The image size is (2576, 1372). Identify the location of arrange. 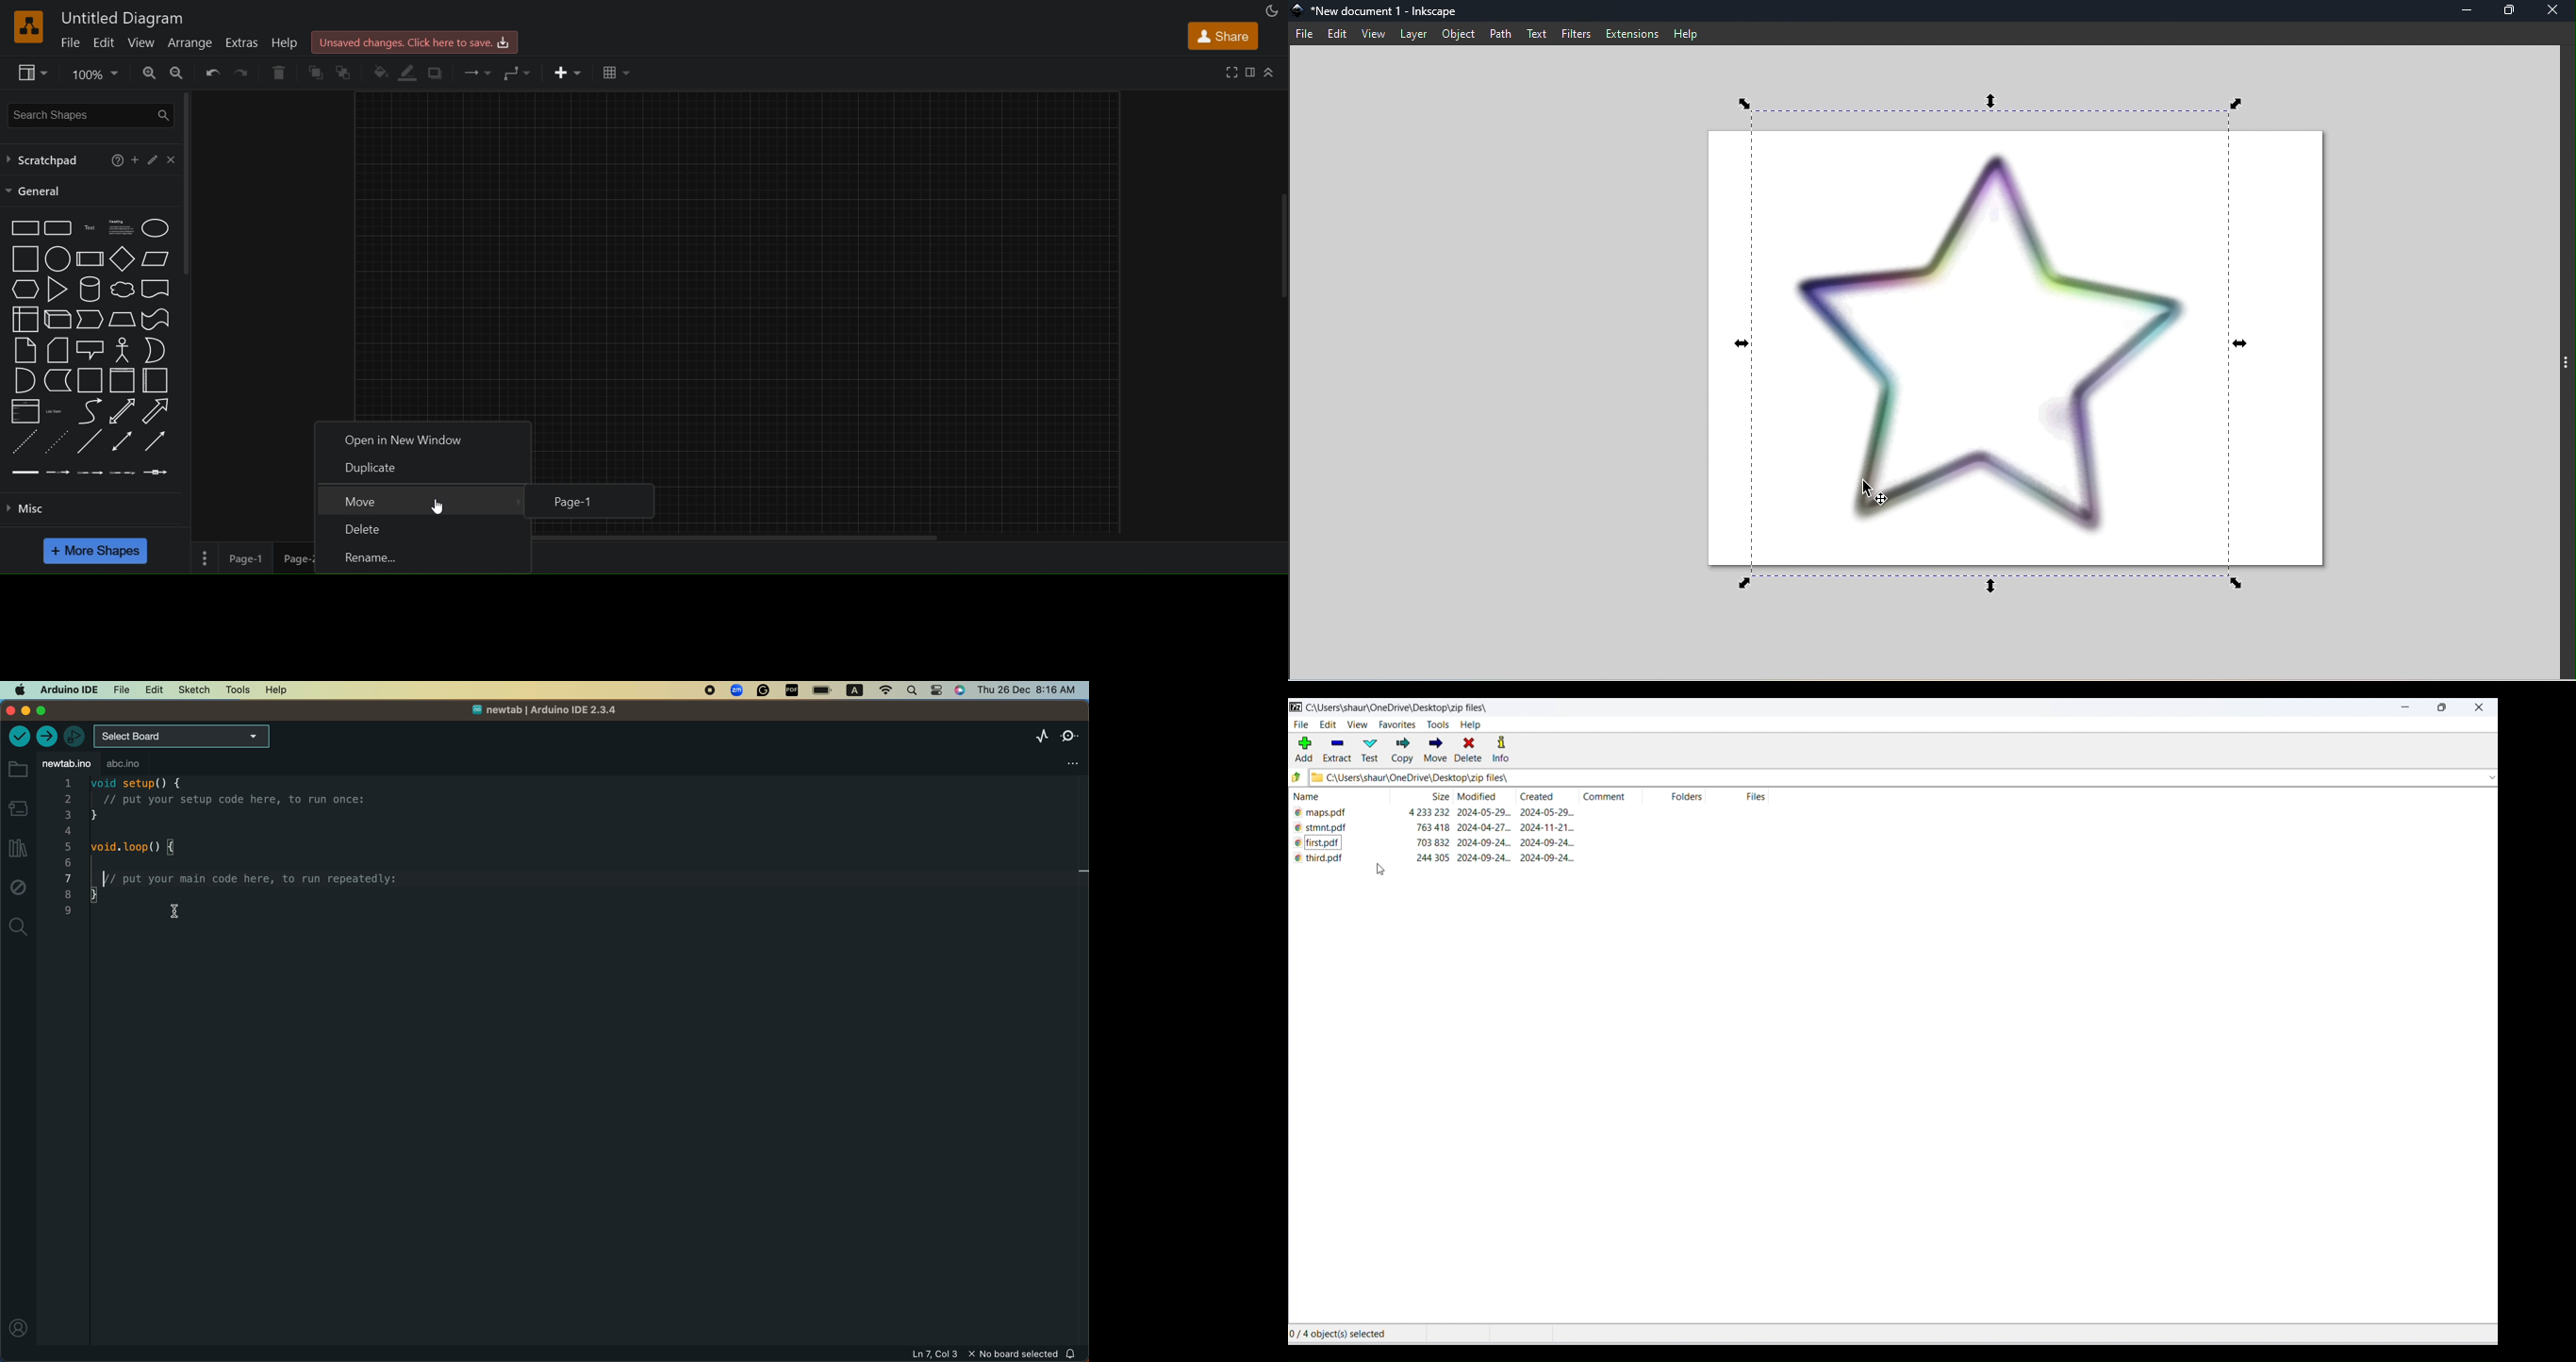
(191, 45).